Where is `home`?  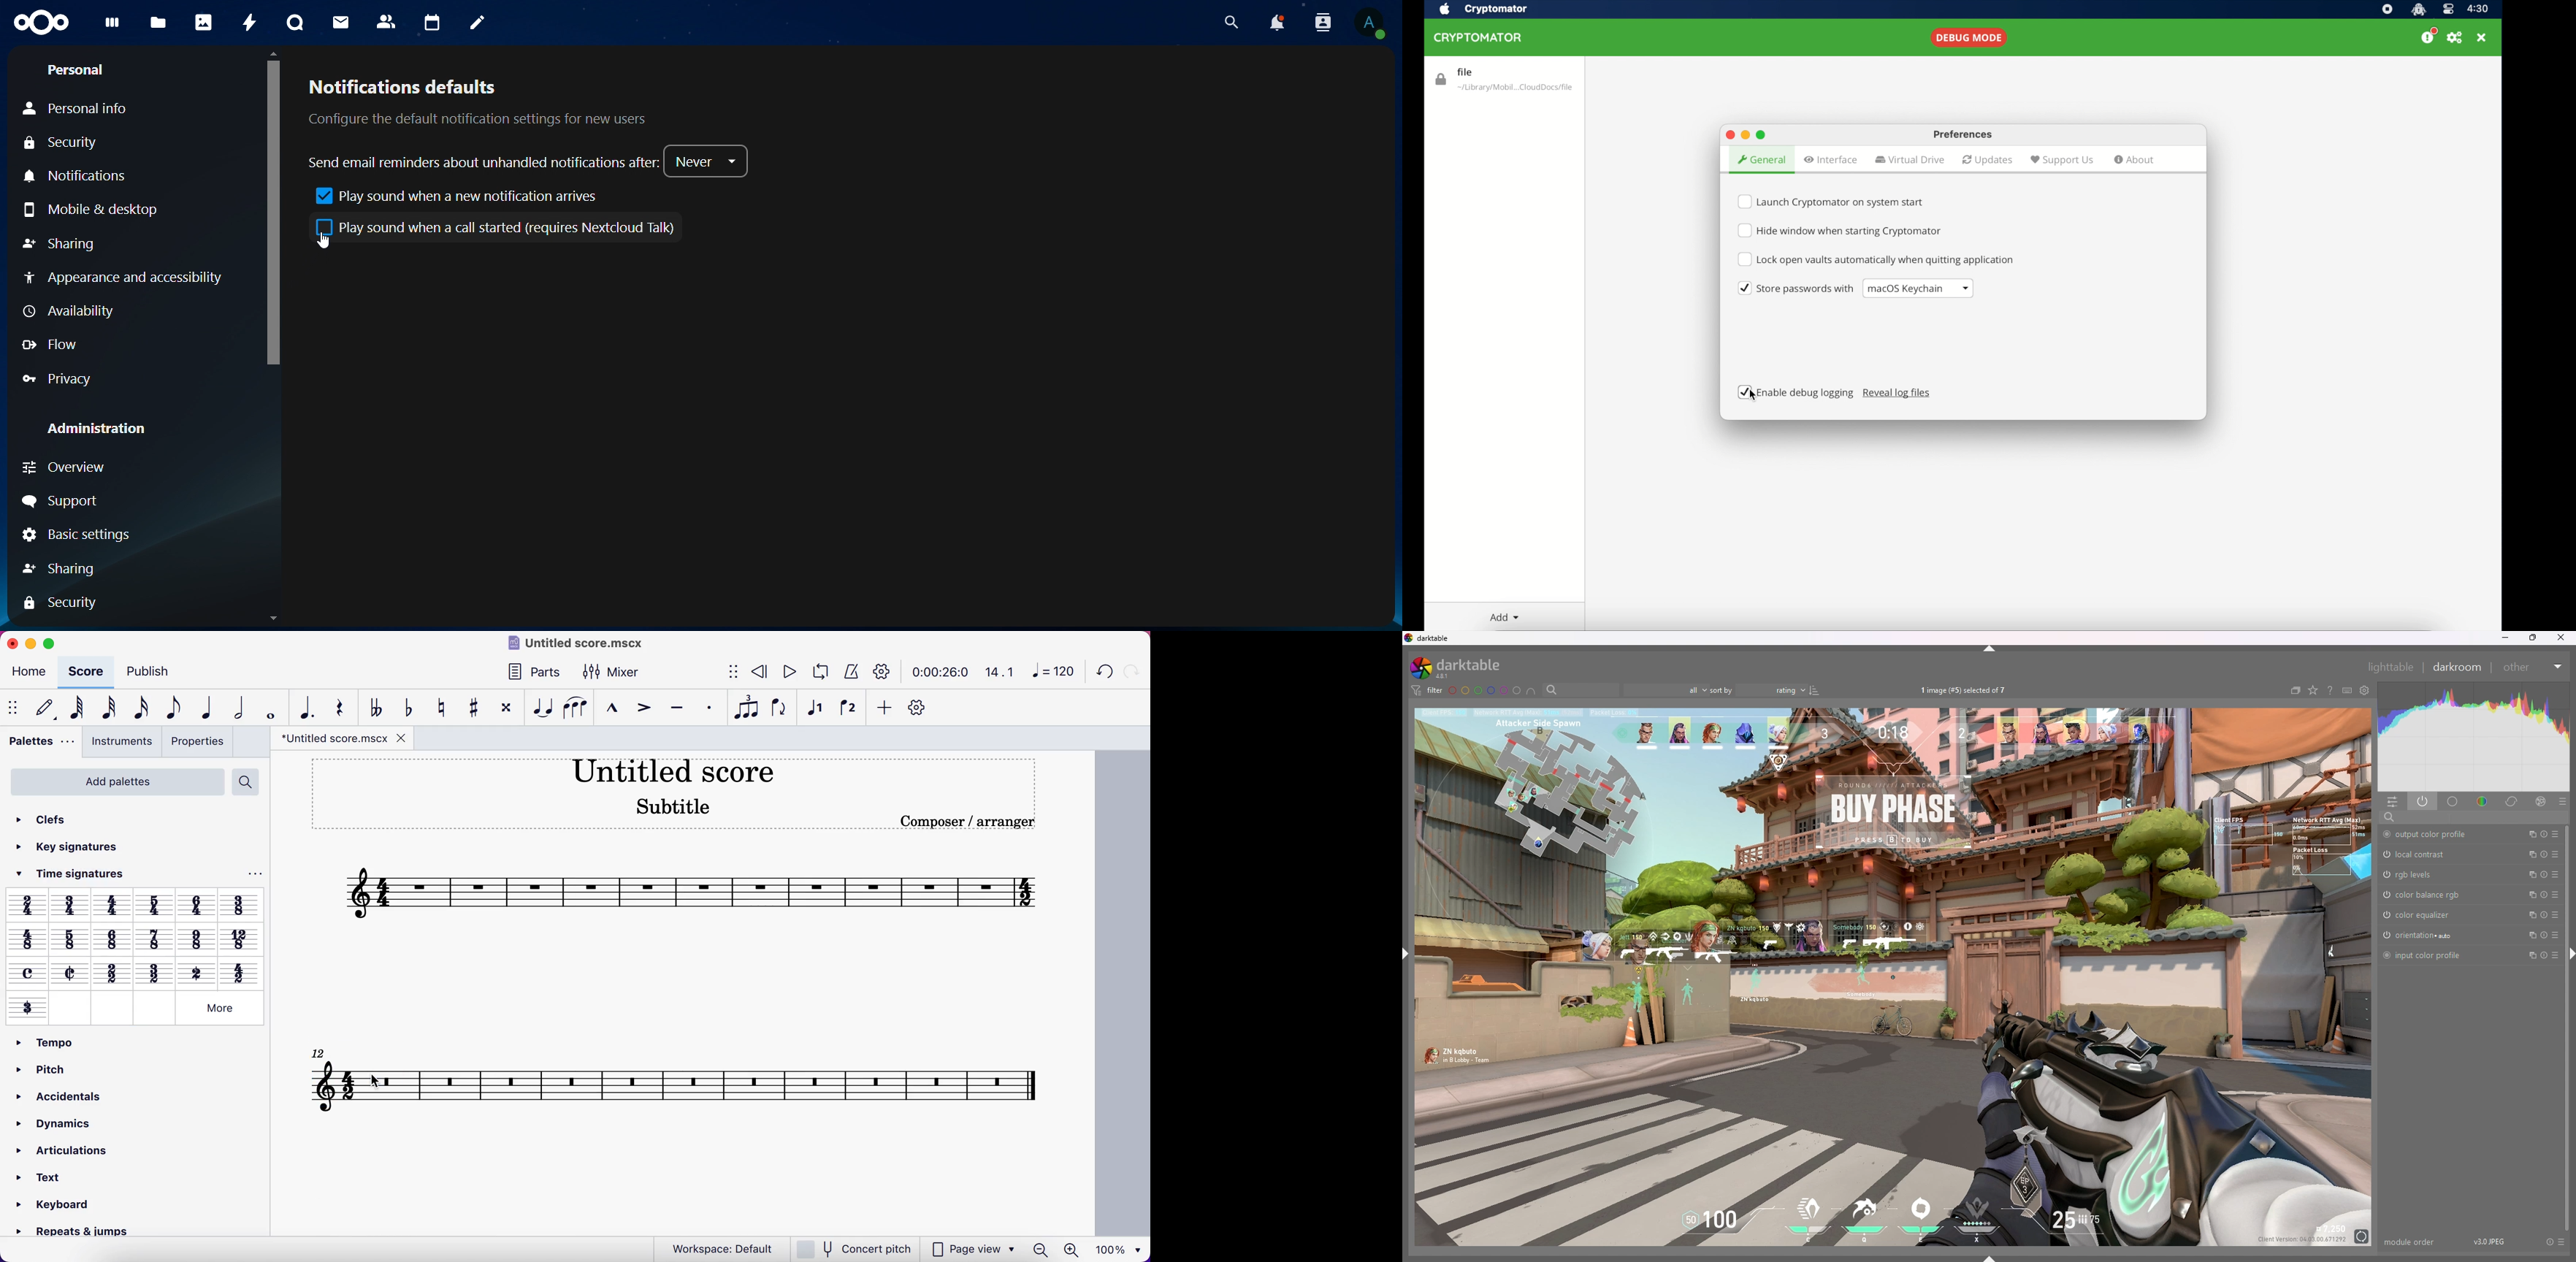 home is located at coordinates (25, 674).